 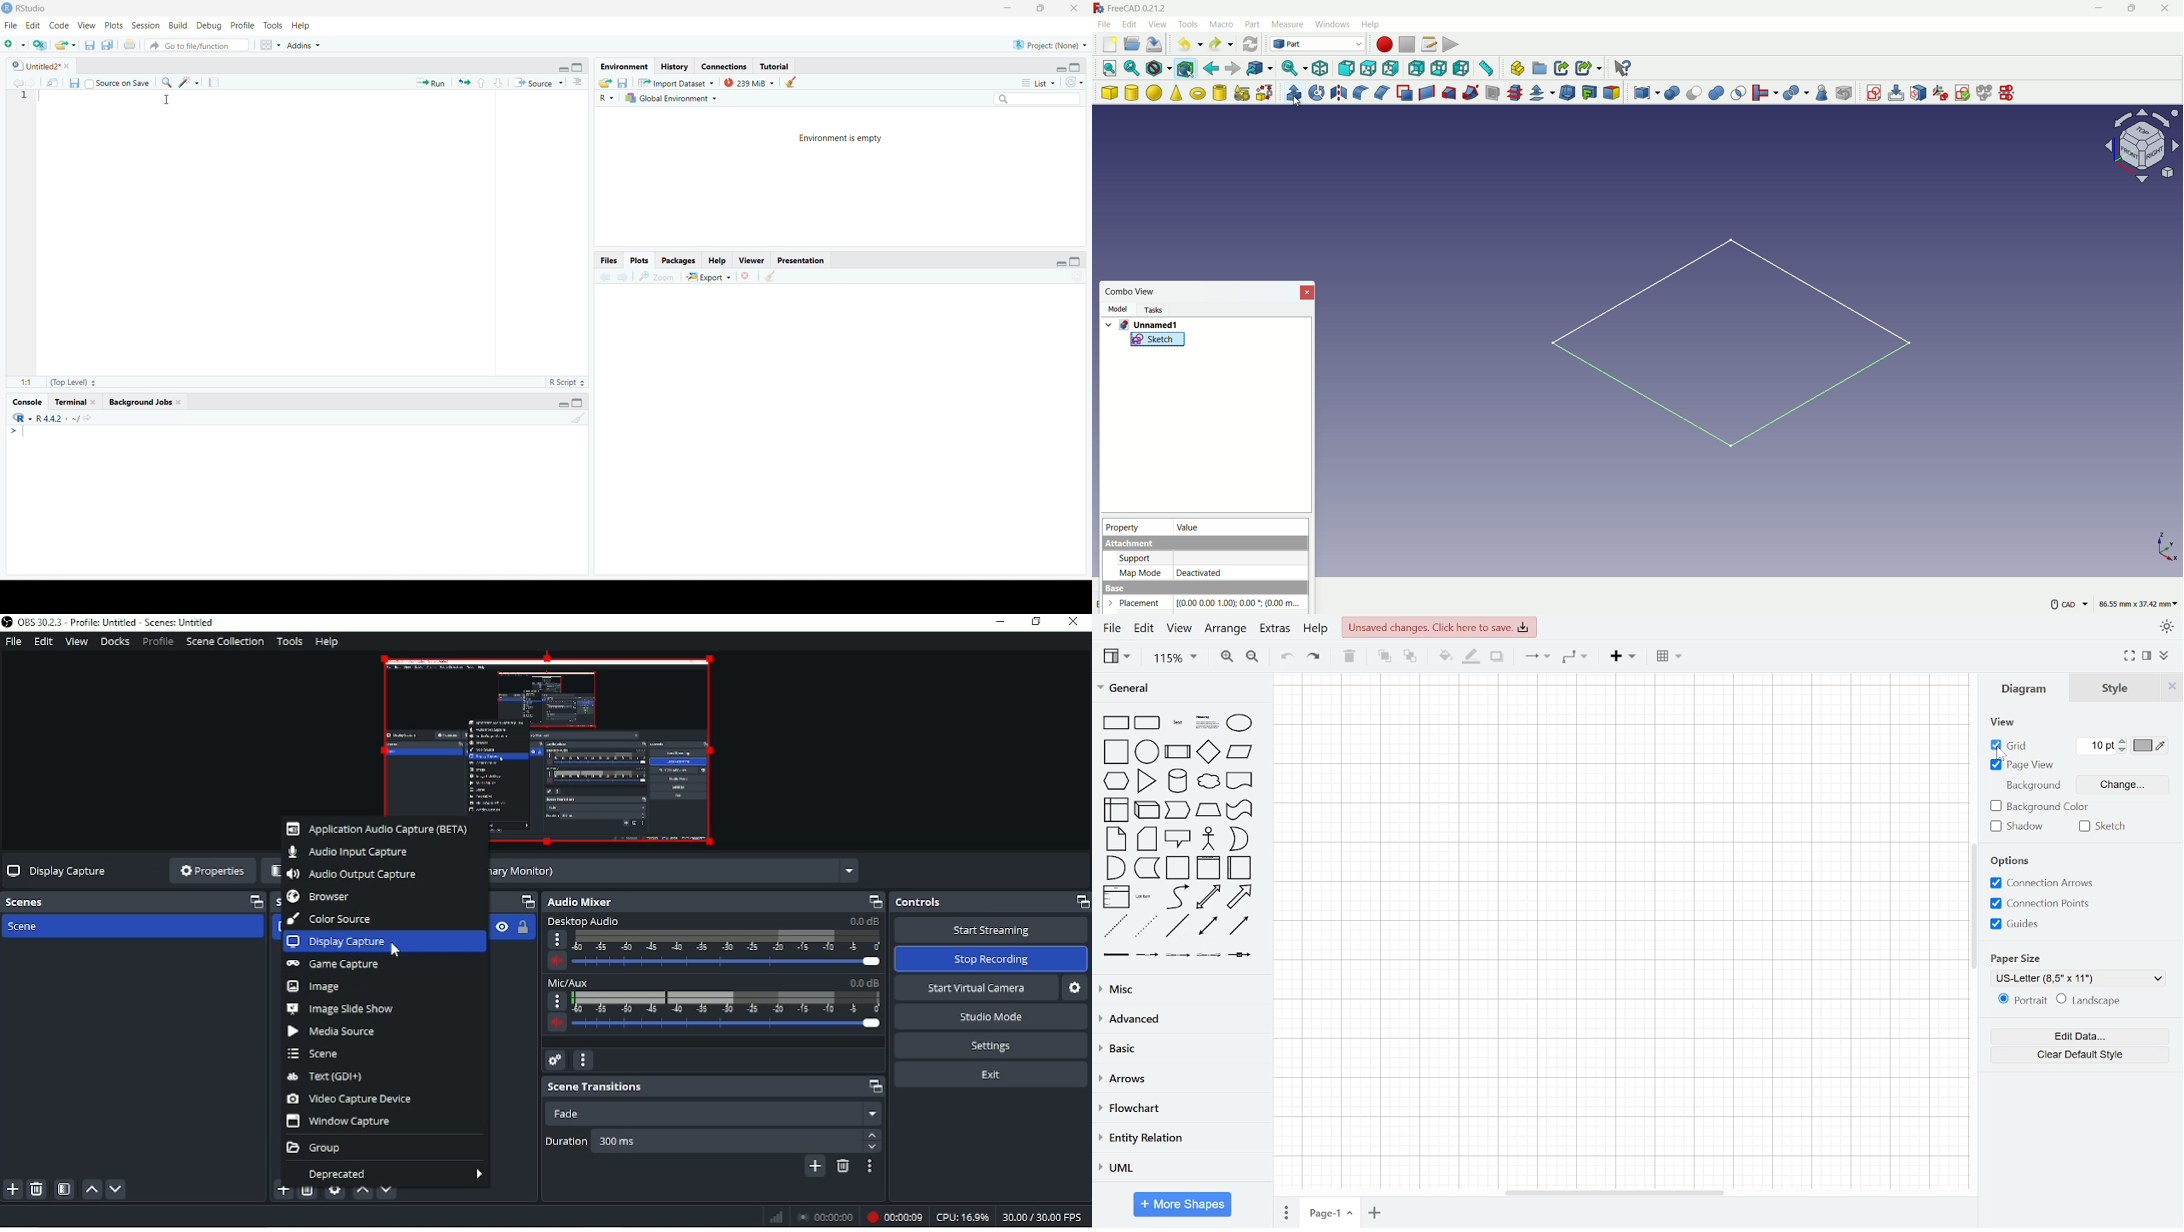 What do you see at coordinates (290, 641) in the screenshot?
I see `Tools` at bounding box center [290, 641].